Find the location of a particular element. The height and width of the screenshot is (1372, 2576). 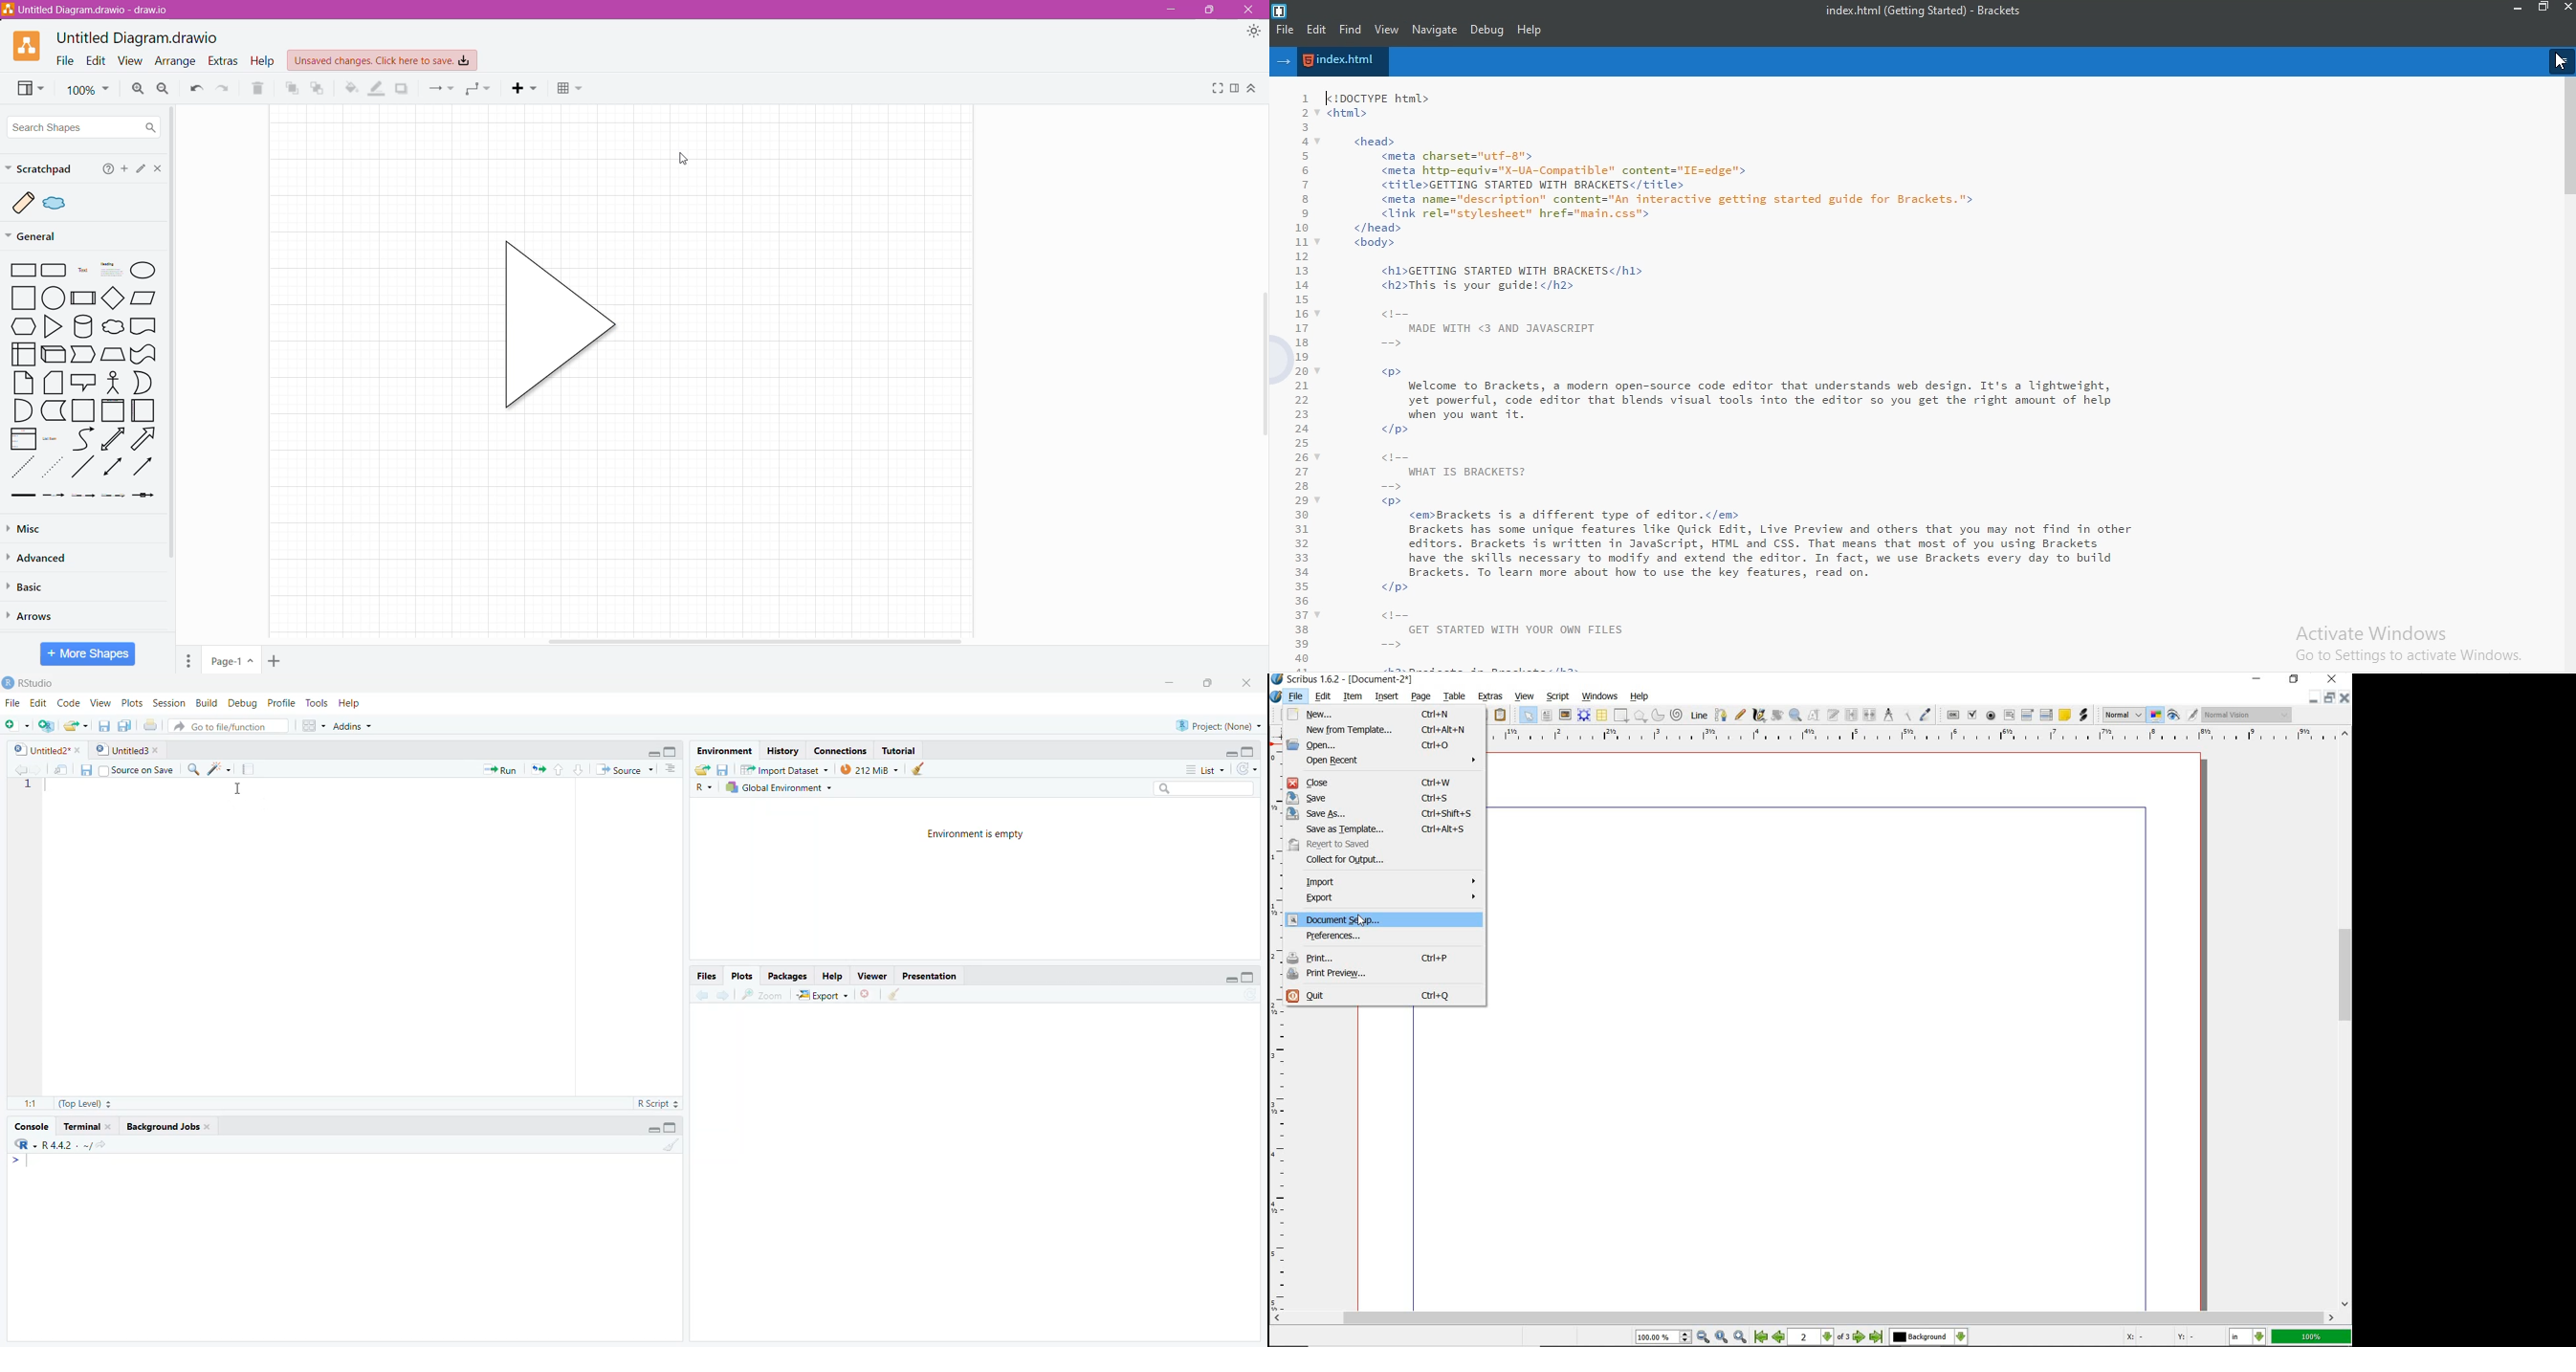

minimize is located at coordinates (1223, 752).